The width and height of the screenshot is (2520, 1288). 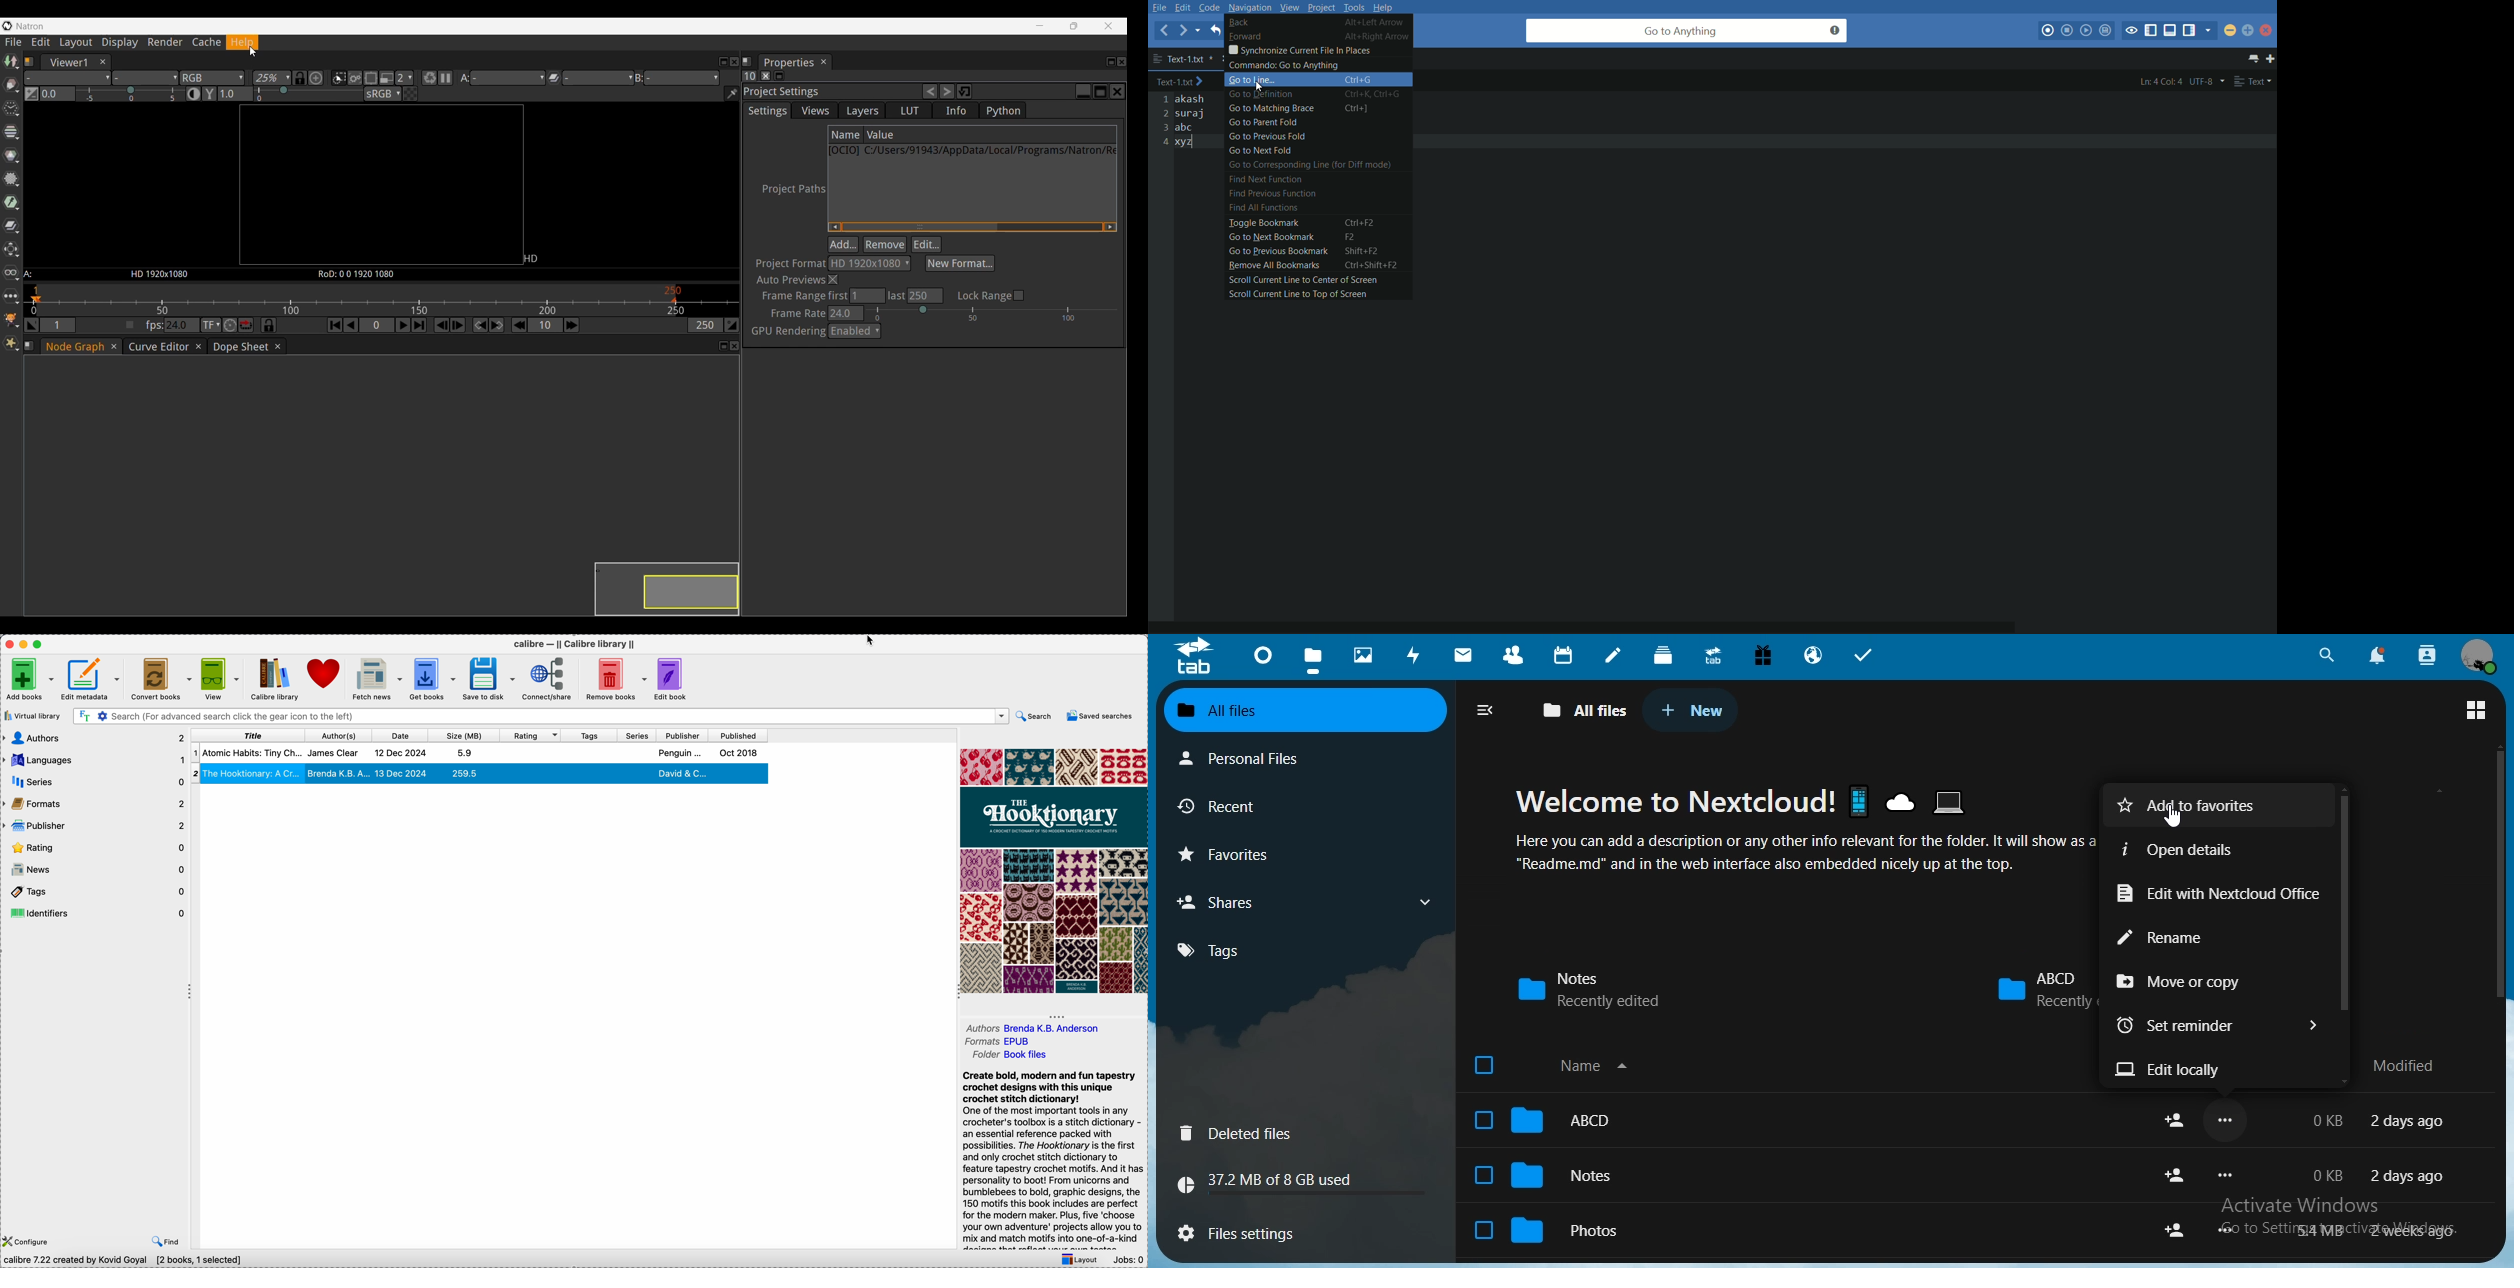 I want to click on show/hide right panel, so click(x=2191, y=31).